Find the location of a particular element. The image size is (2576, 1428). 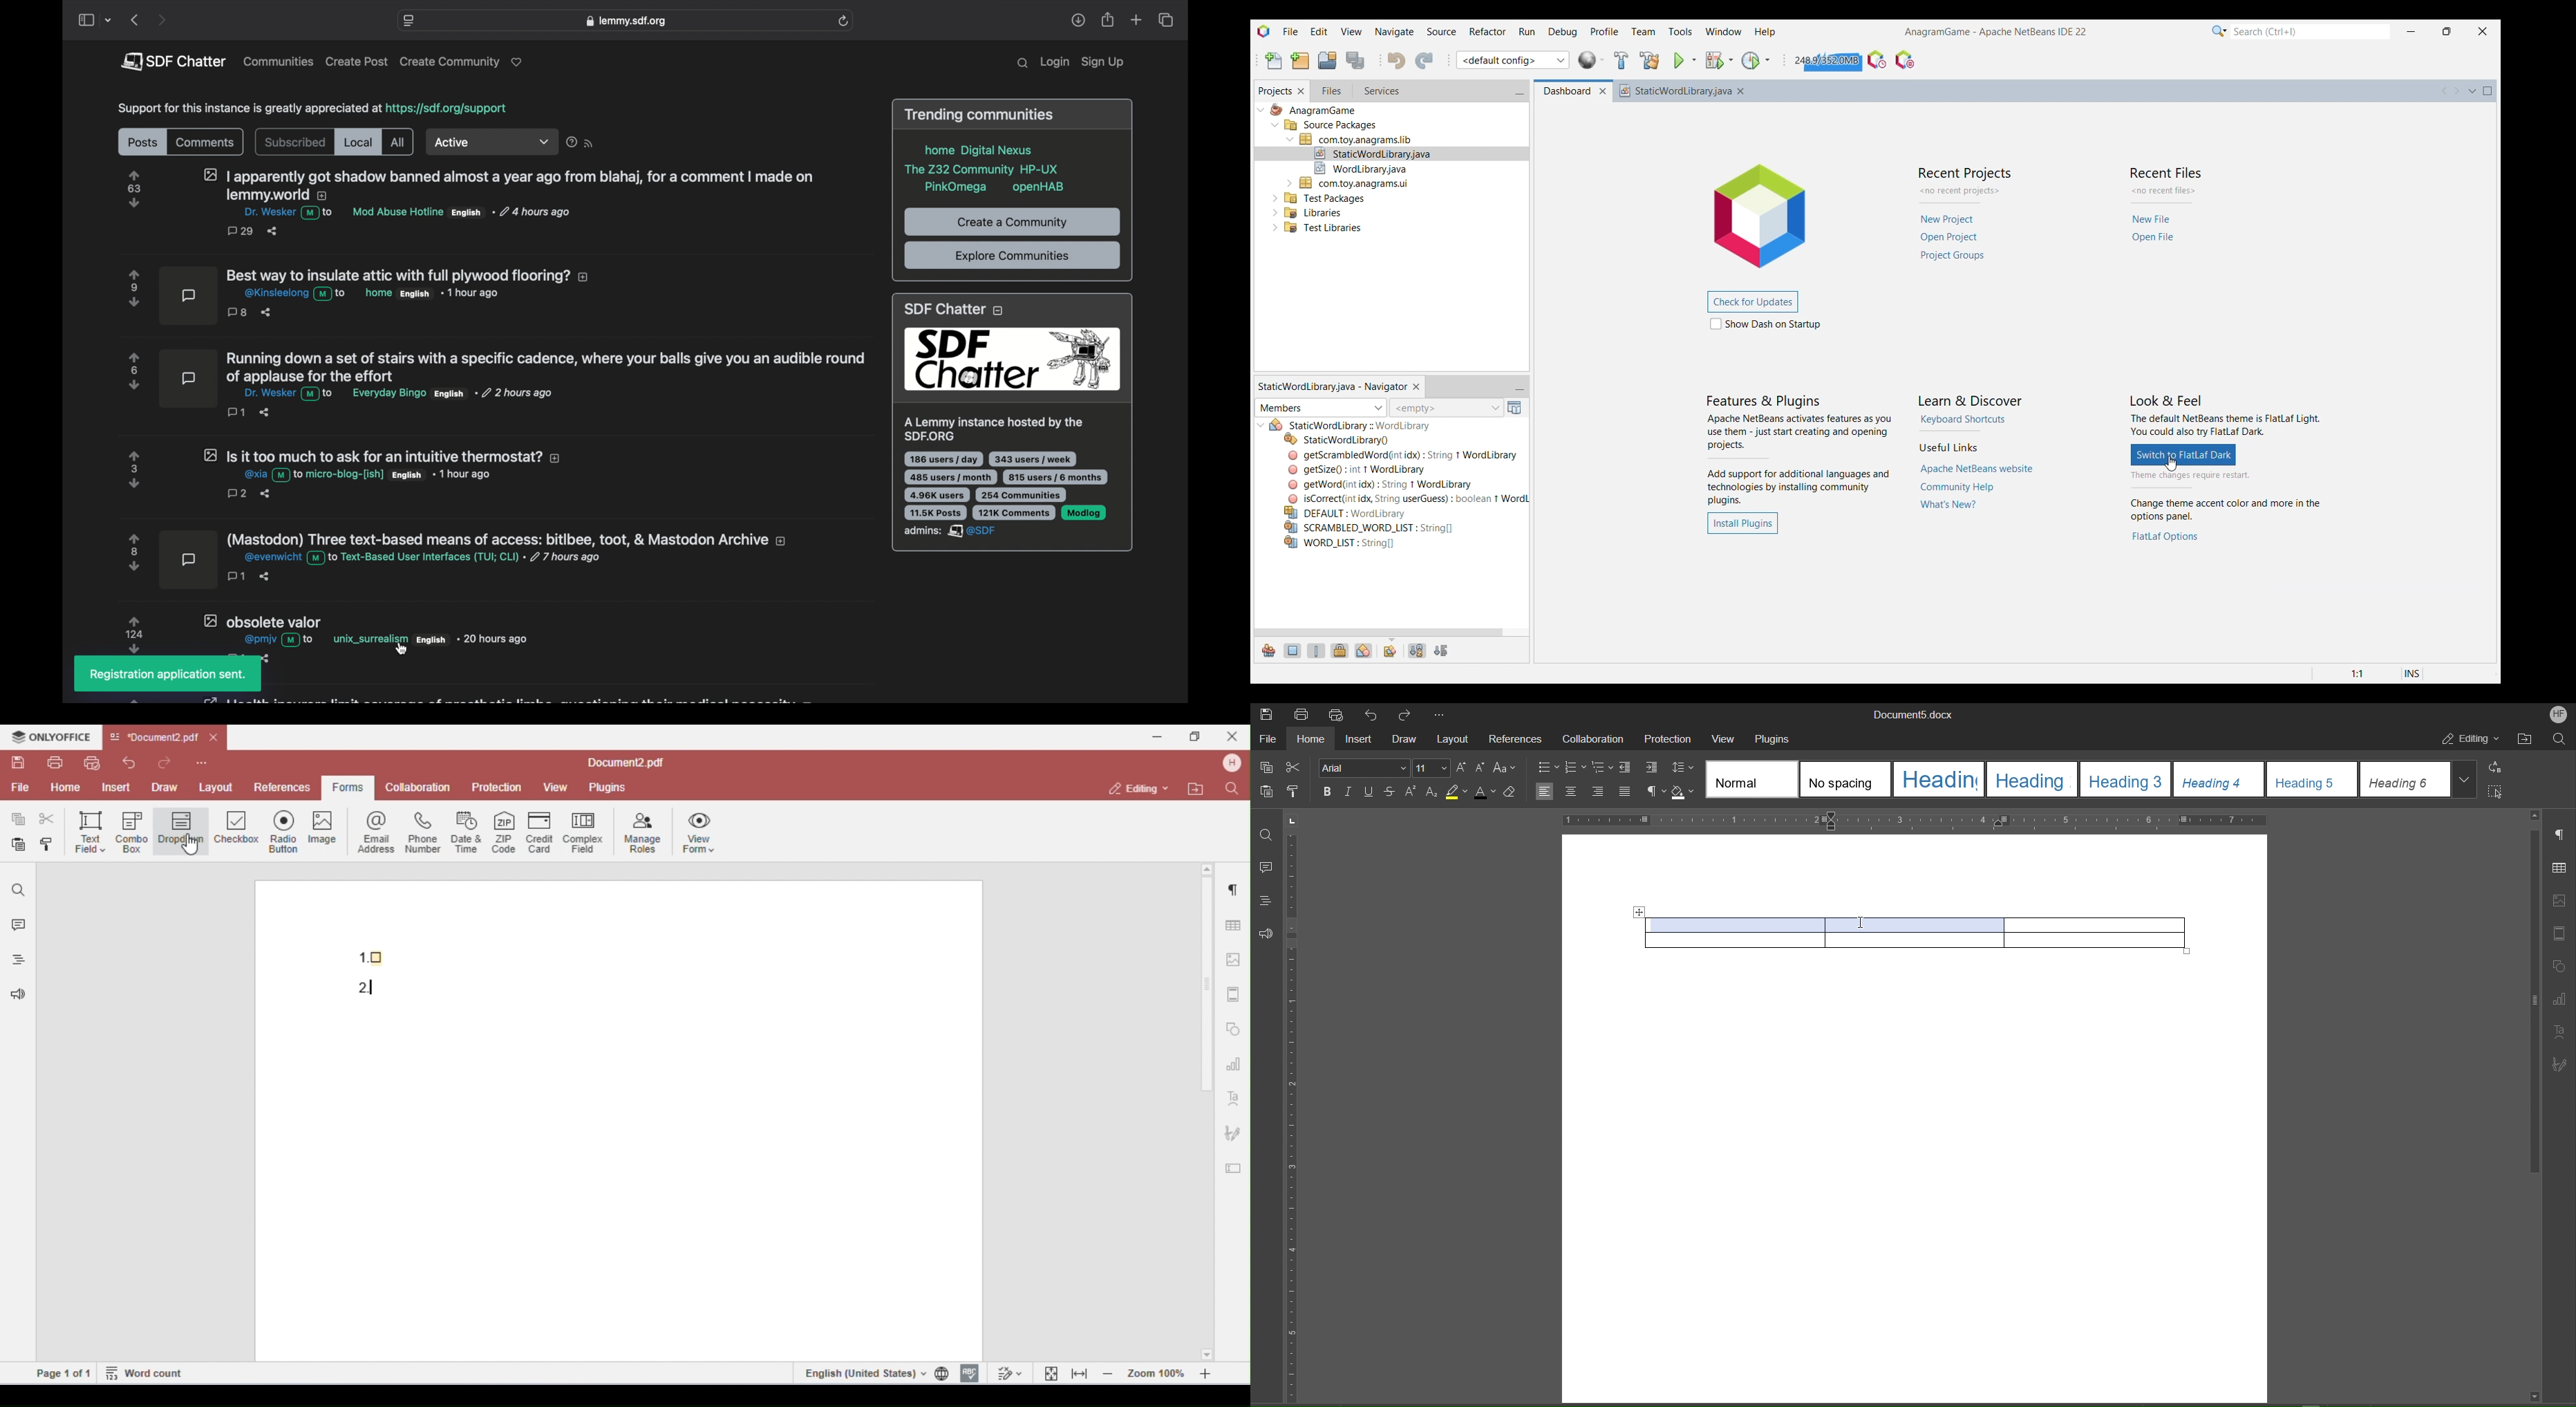

 is located at coordinates (1313, 111).